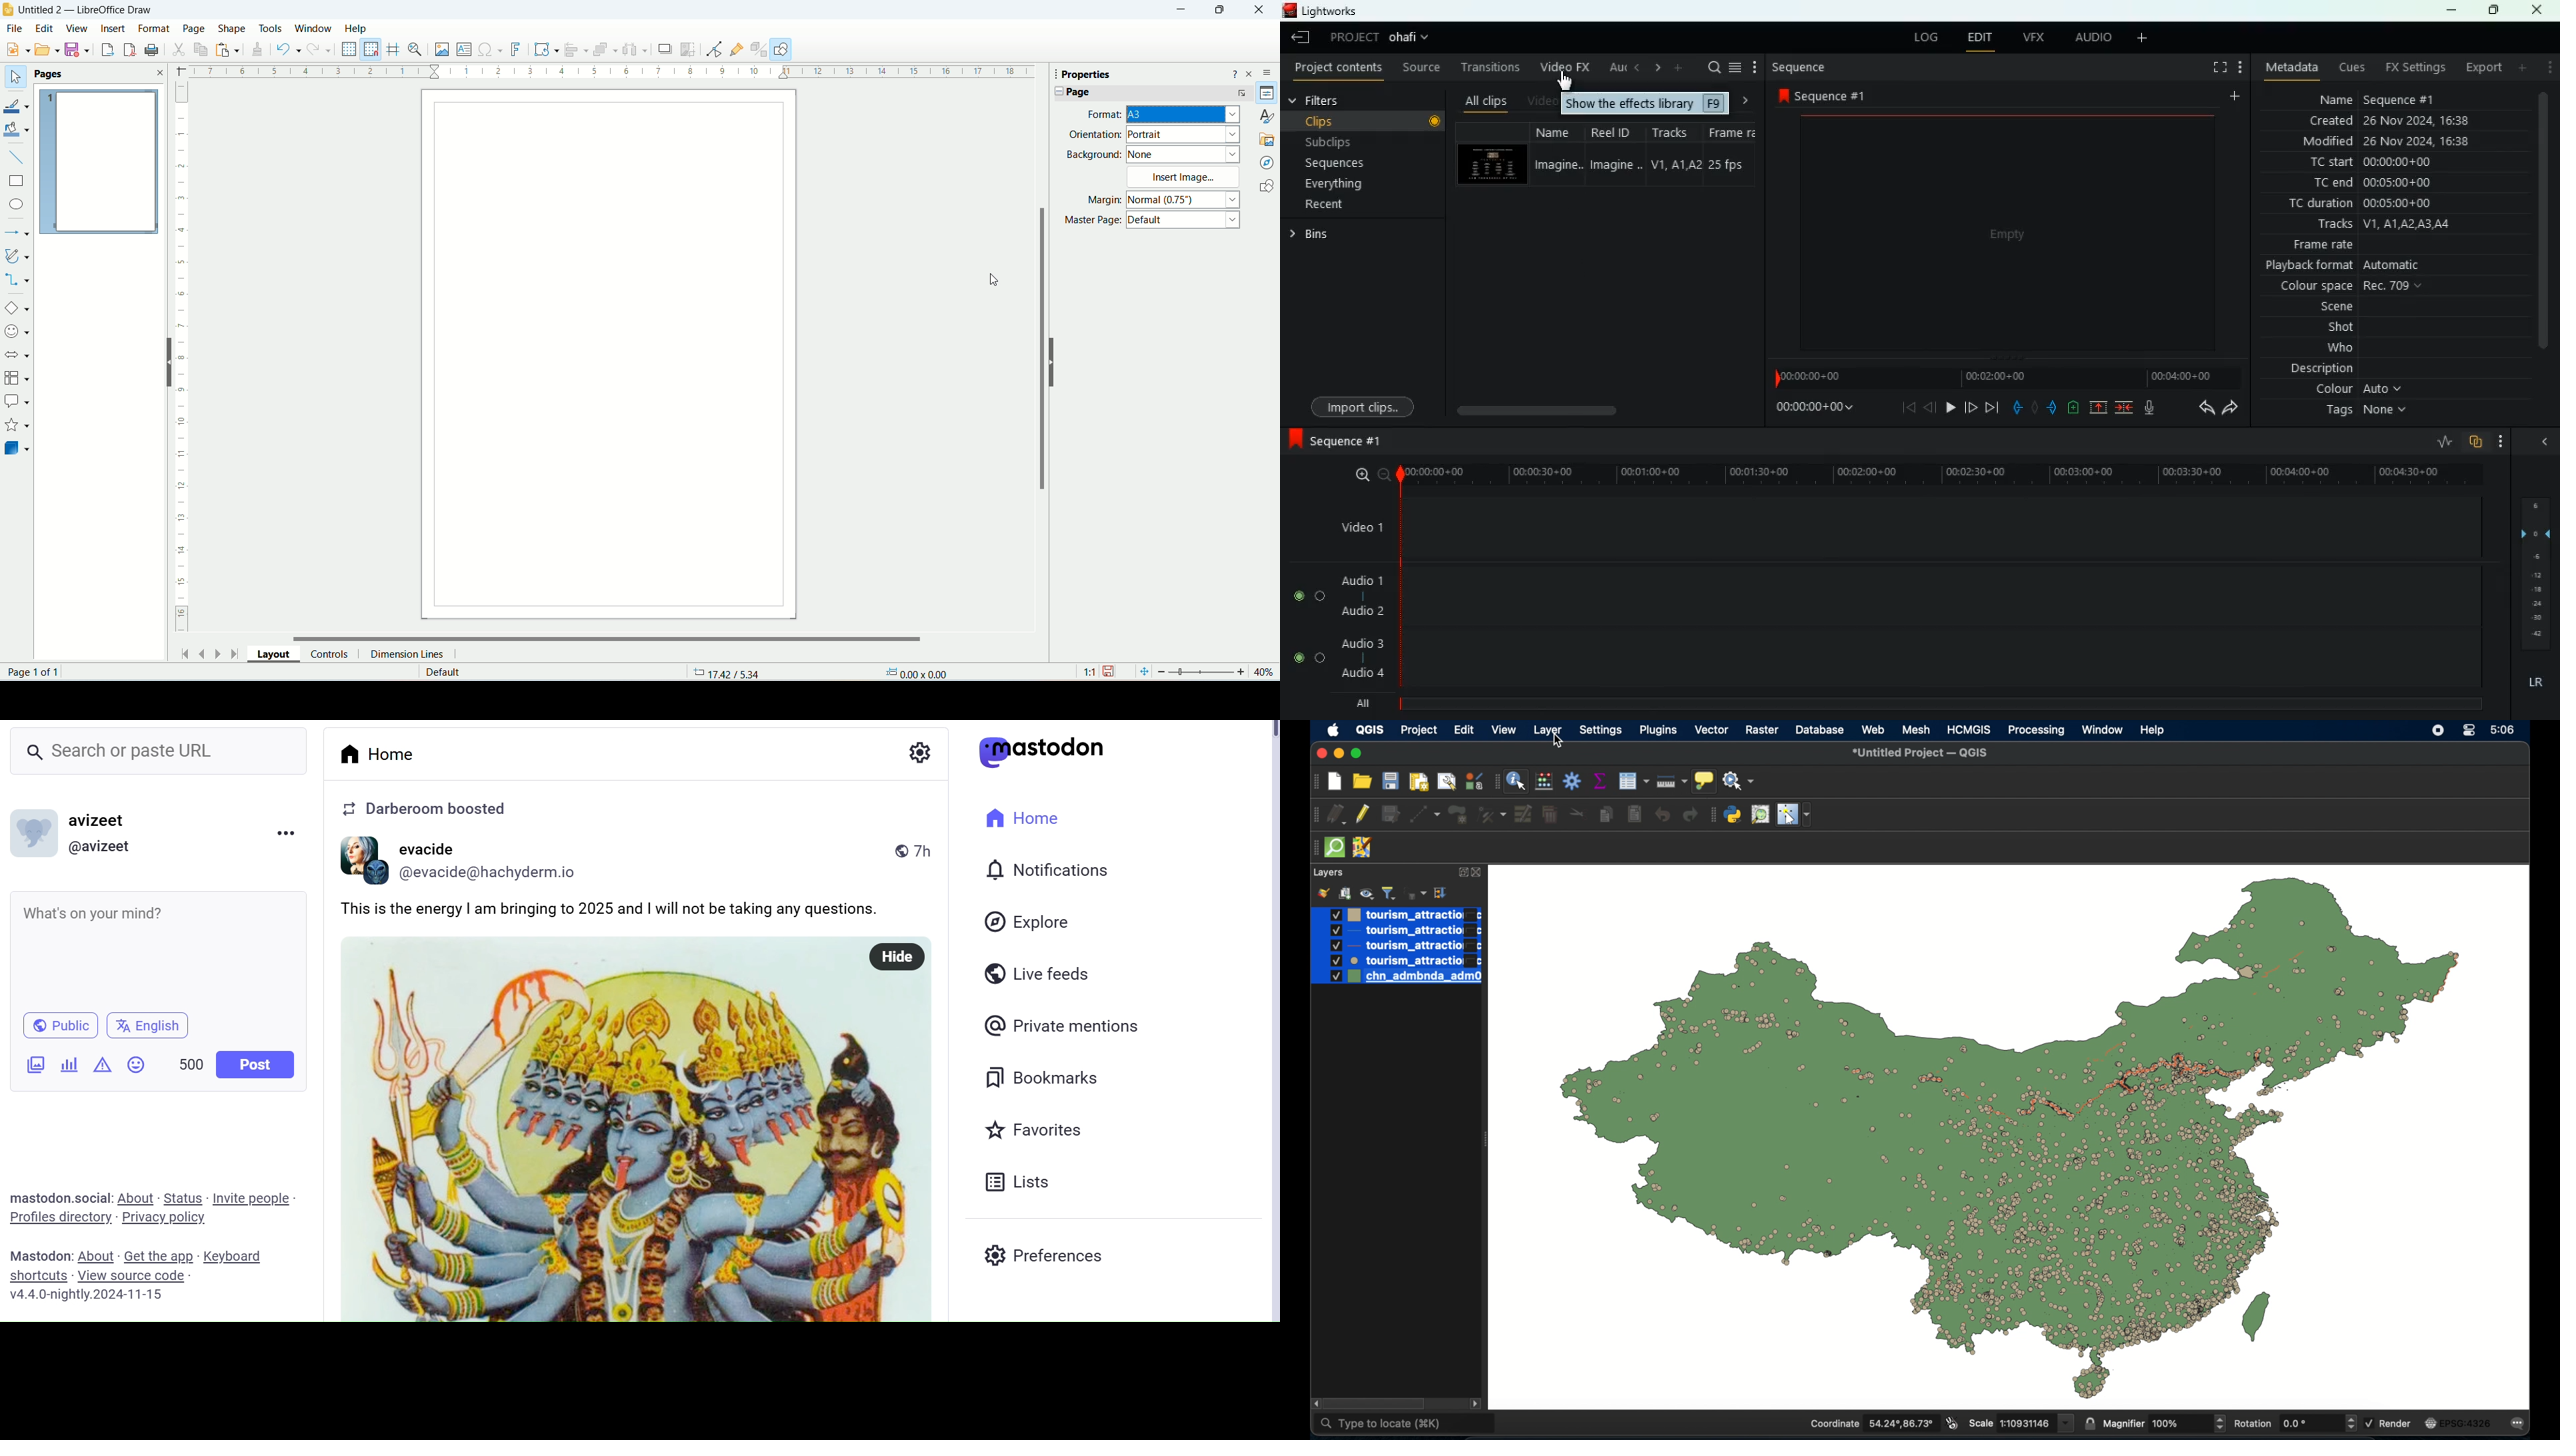  Describe the element at coordinates (77, 28) in the screenshot. I see `view` at that location.